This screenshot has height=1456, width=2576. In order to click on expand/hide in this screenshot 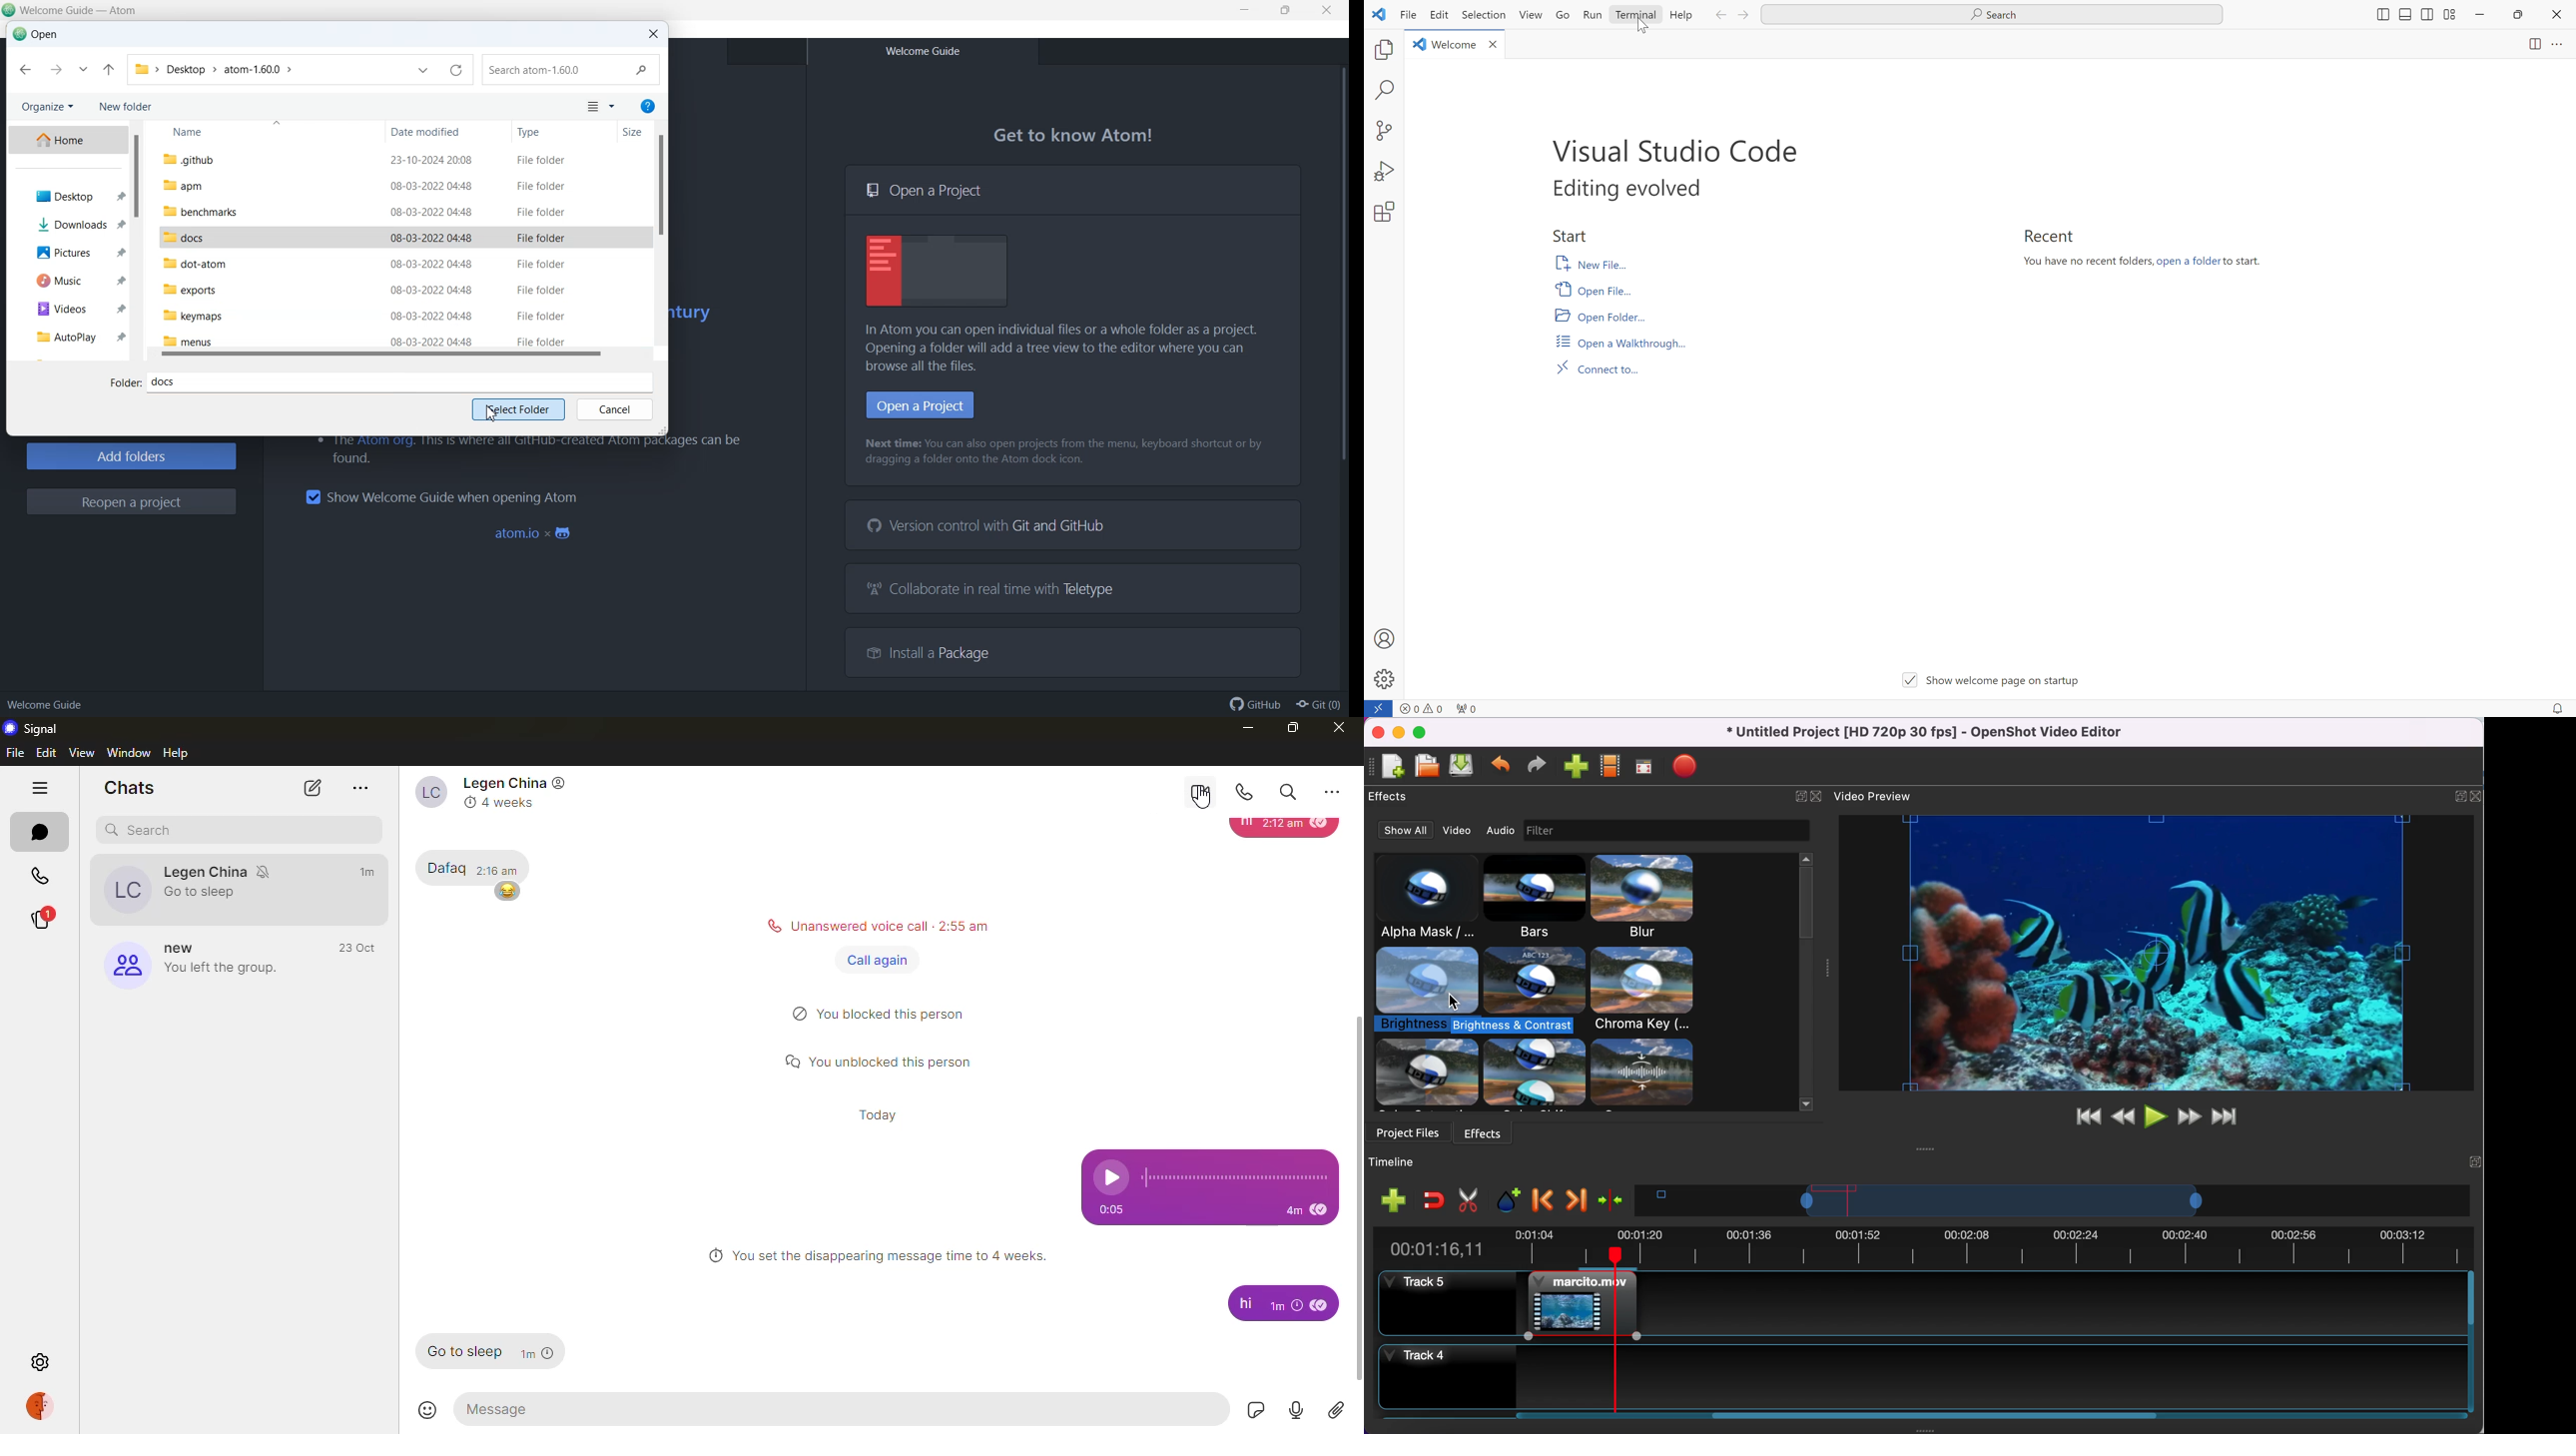, I will do `click(1797, 795)`.